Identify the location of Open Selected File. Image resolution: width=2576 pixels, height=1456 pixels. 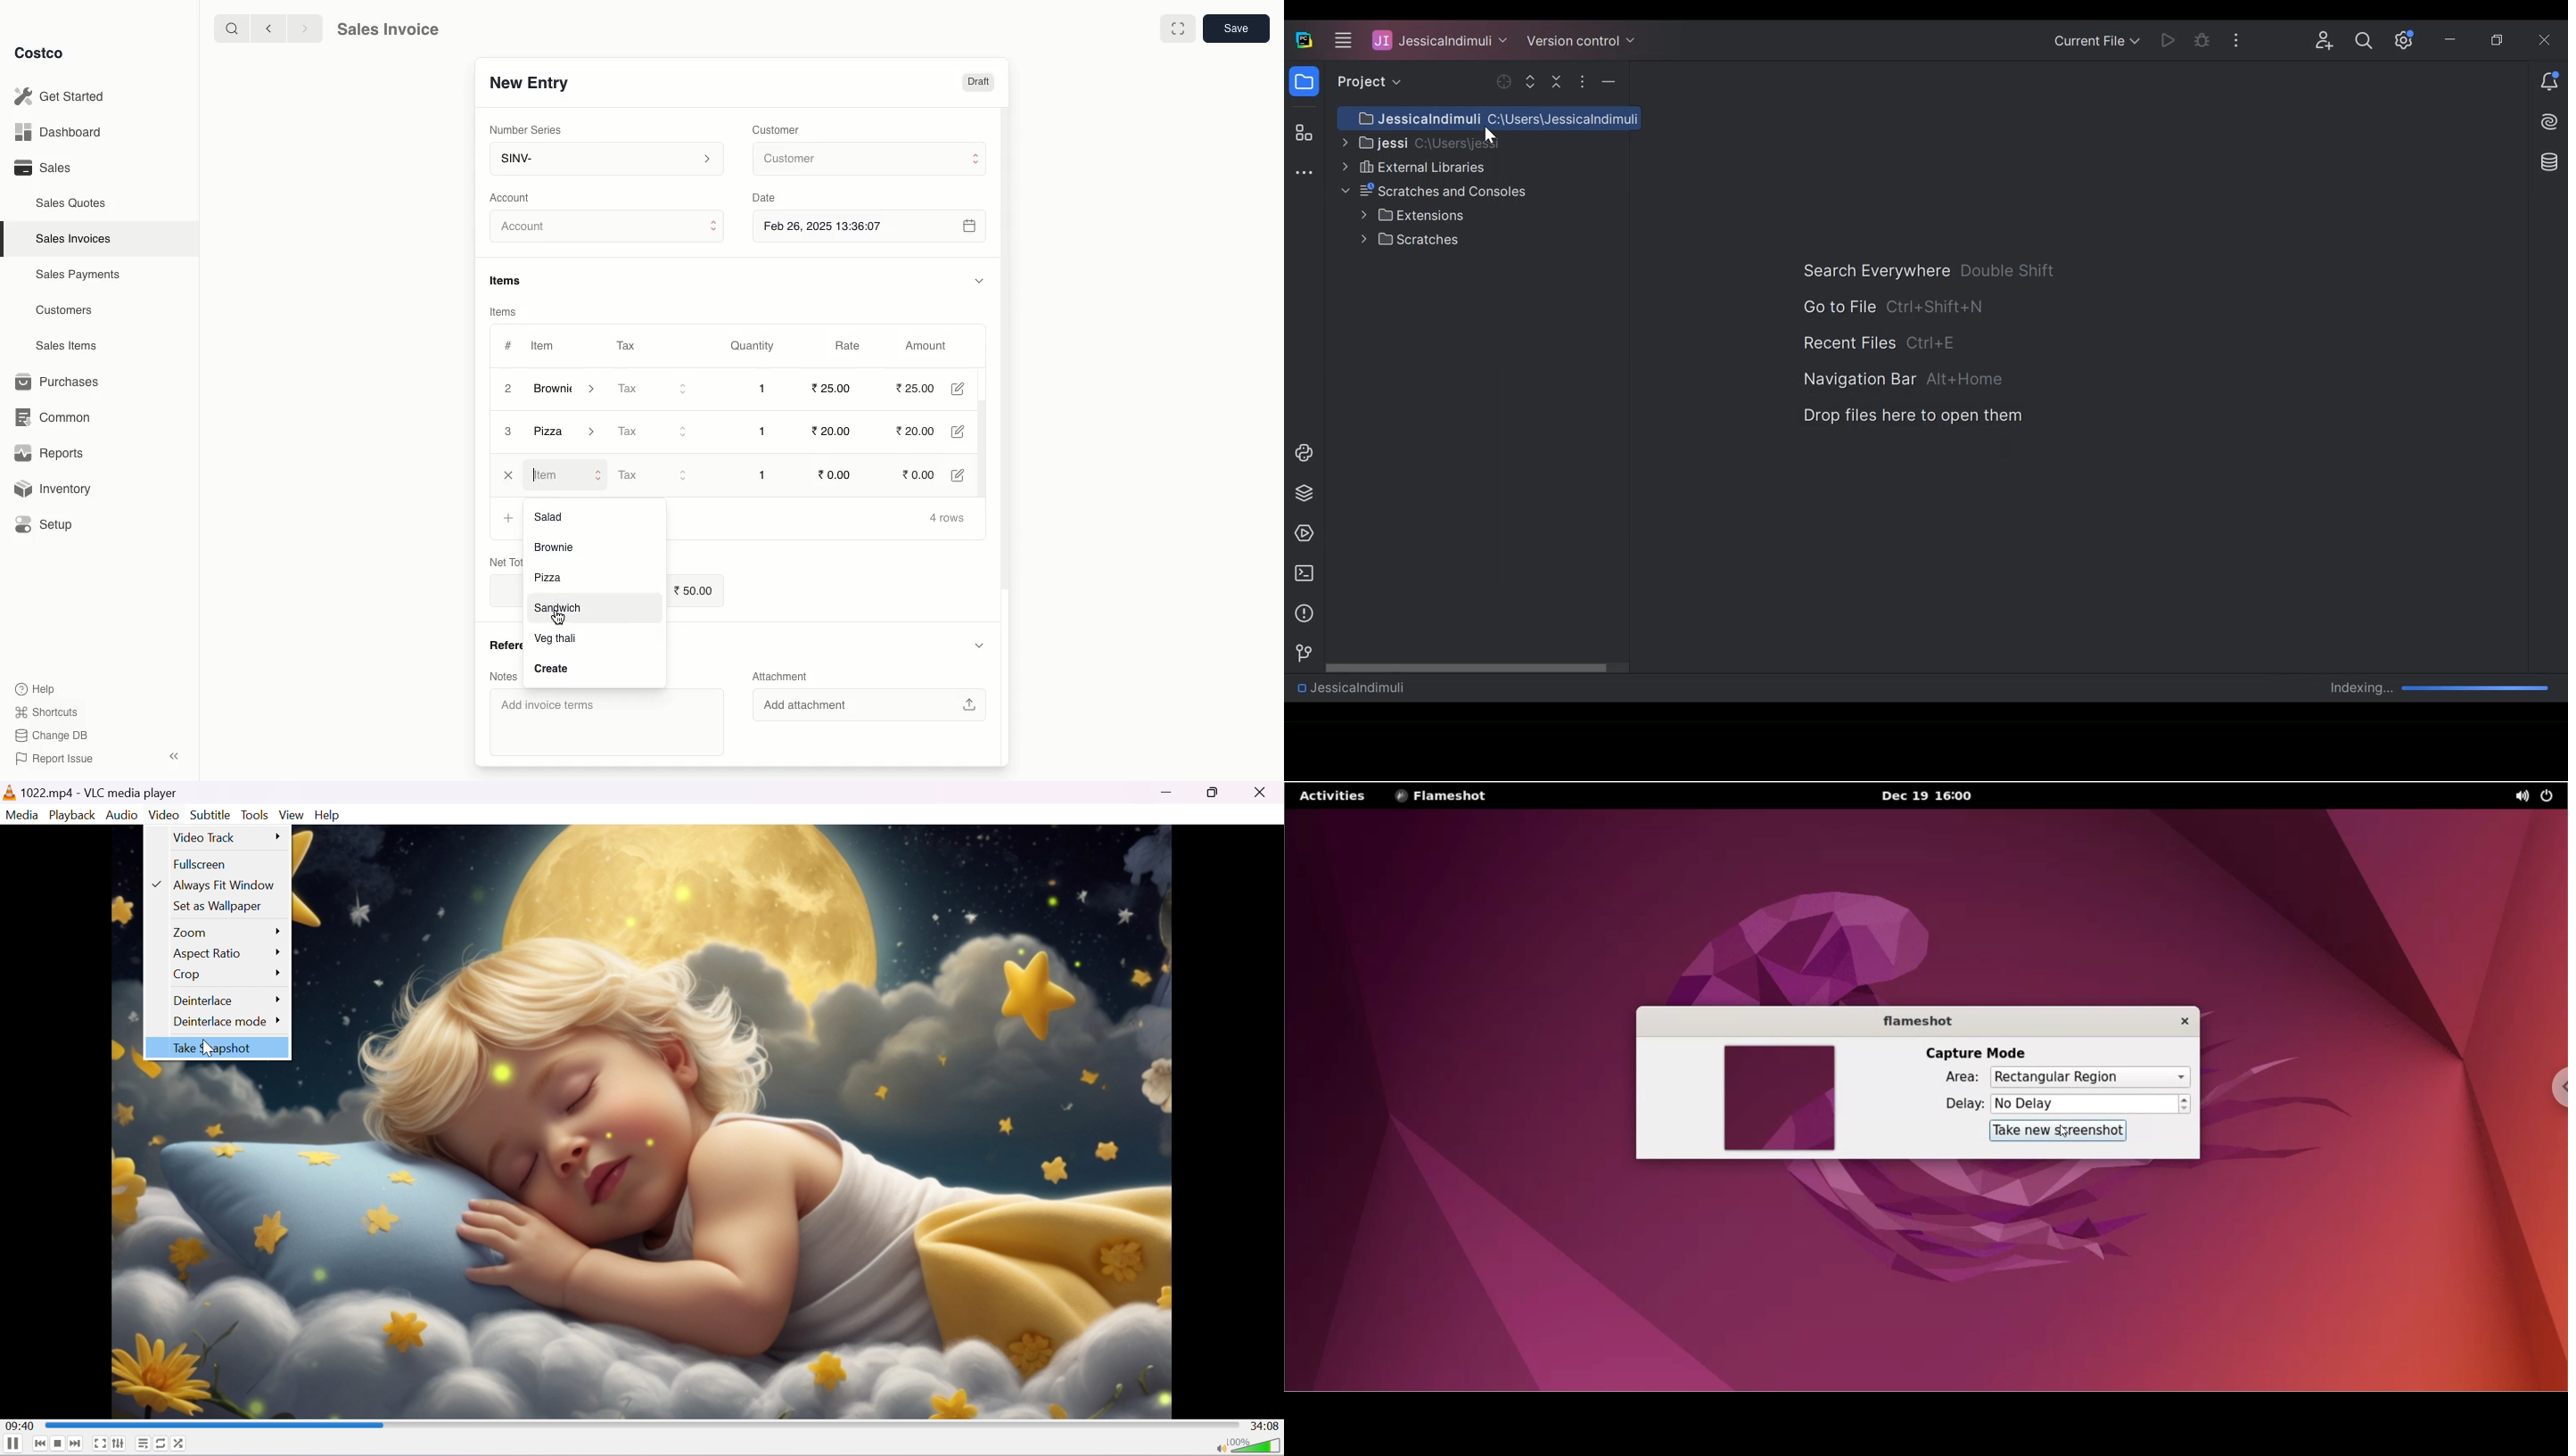
(1505, 82).